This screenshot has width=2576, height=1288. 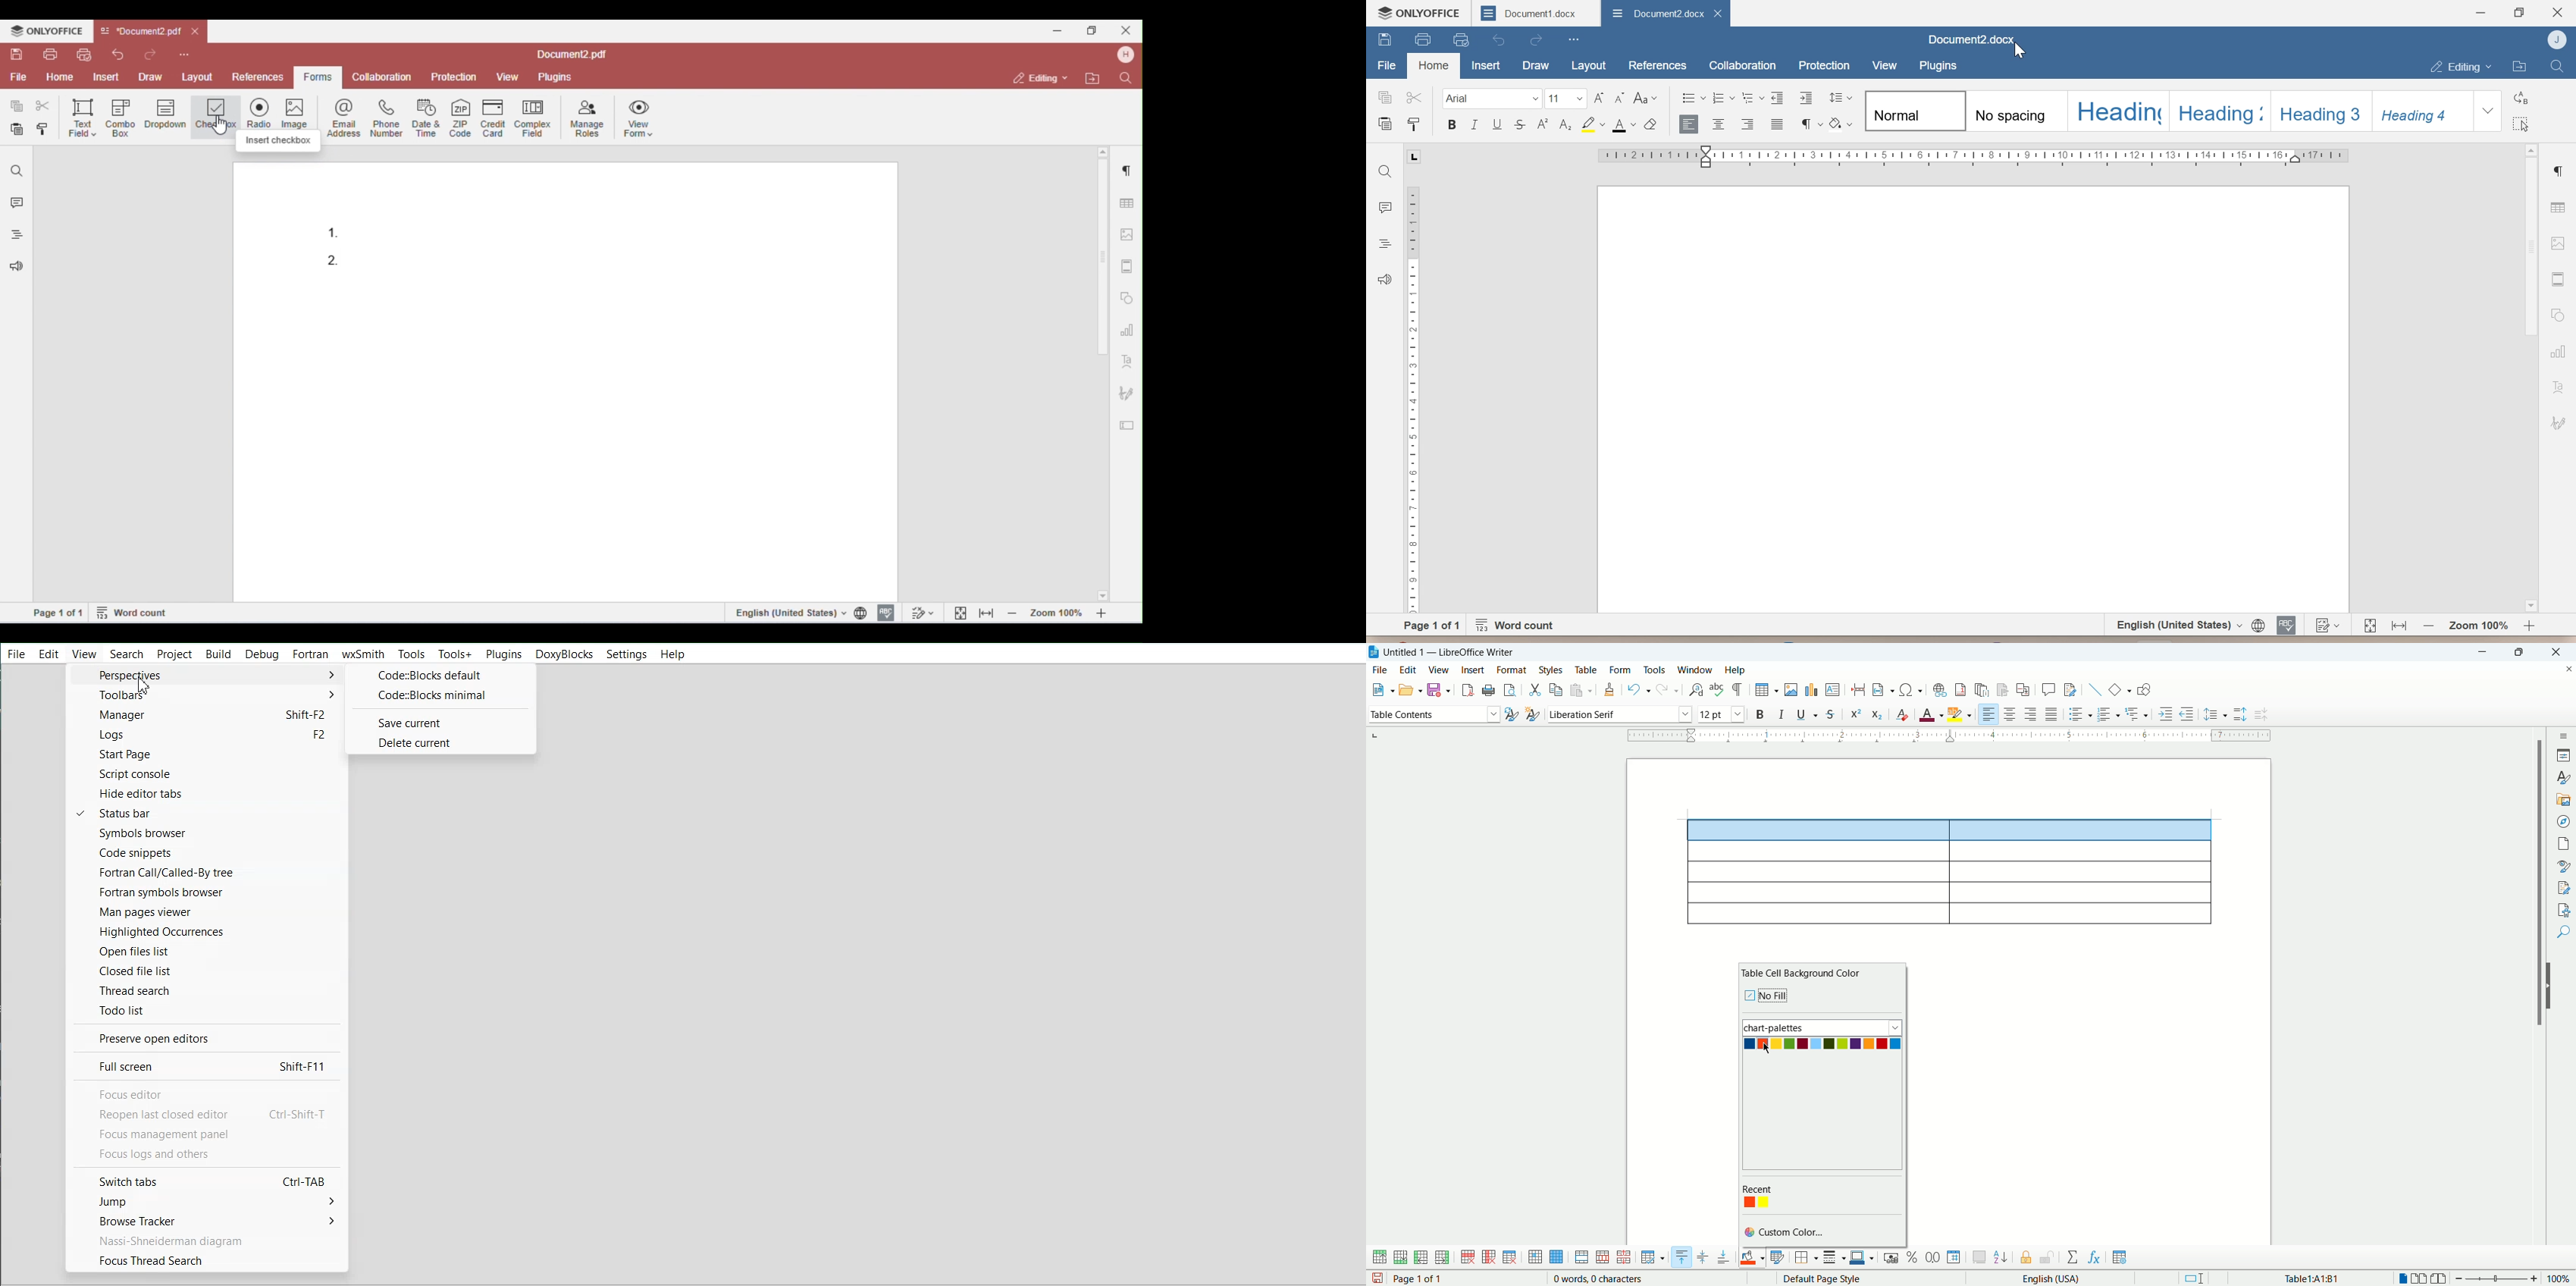 What do you see at coordinates (208, 852) in the screenshot?
I see `Code snippets` at bounding box center [208, 852].